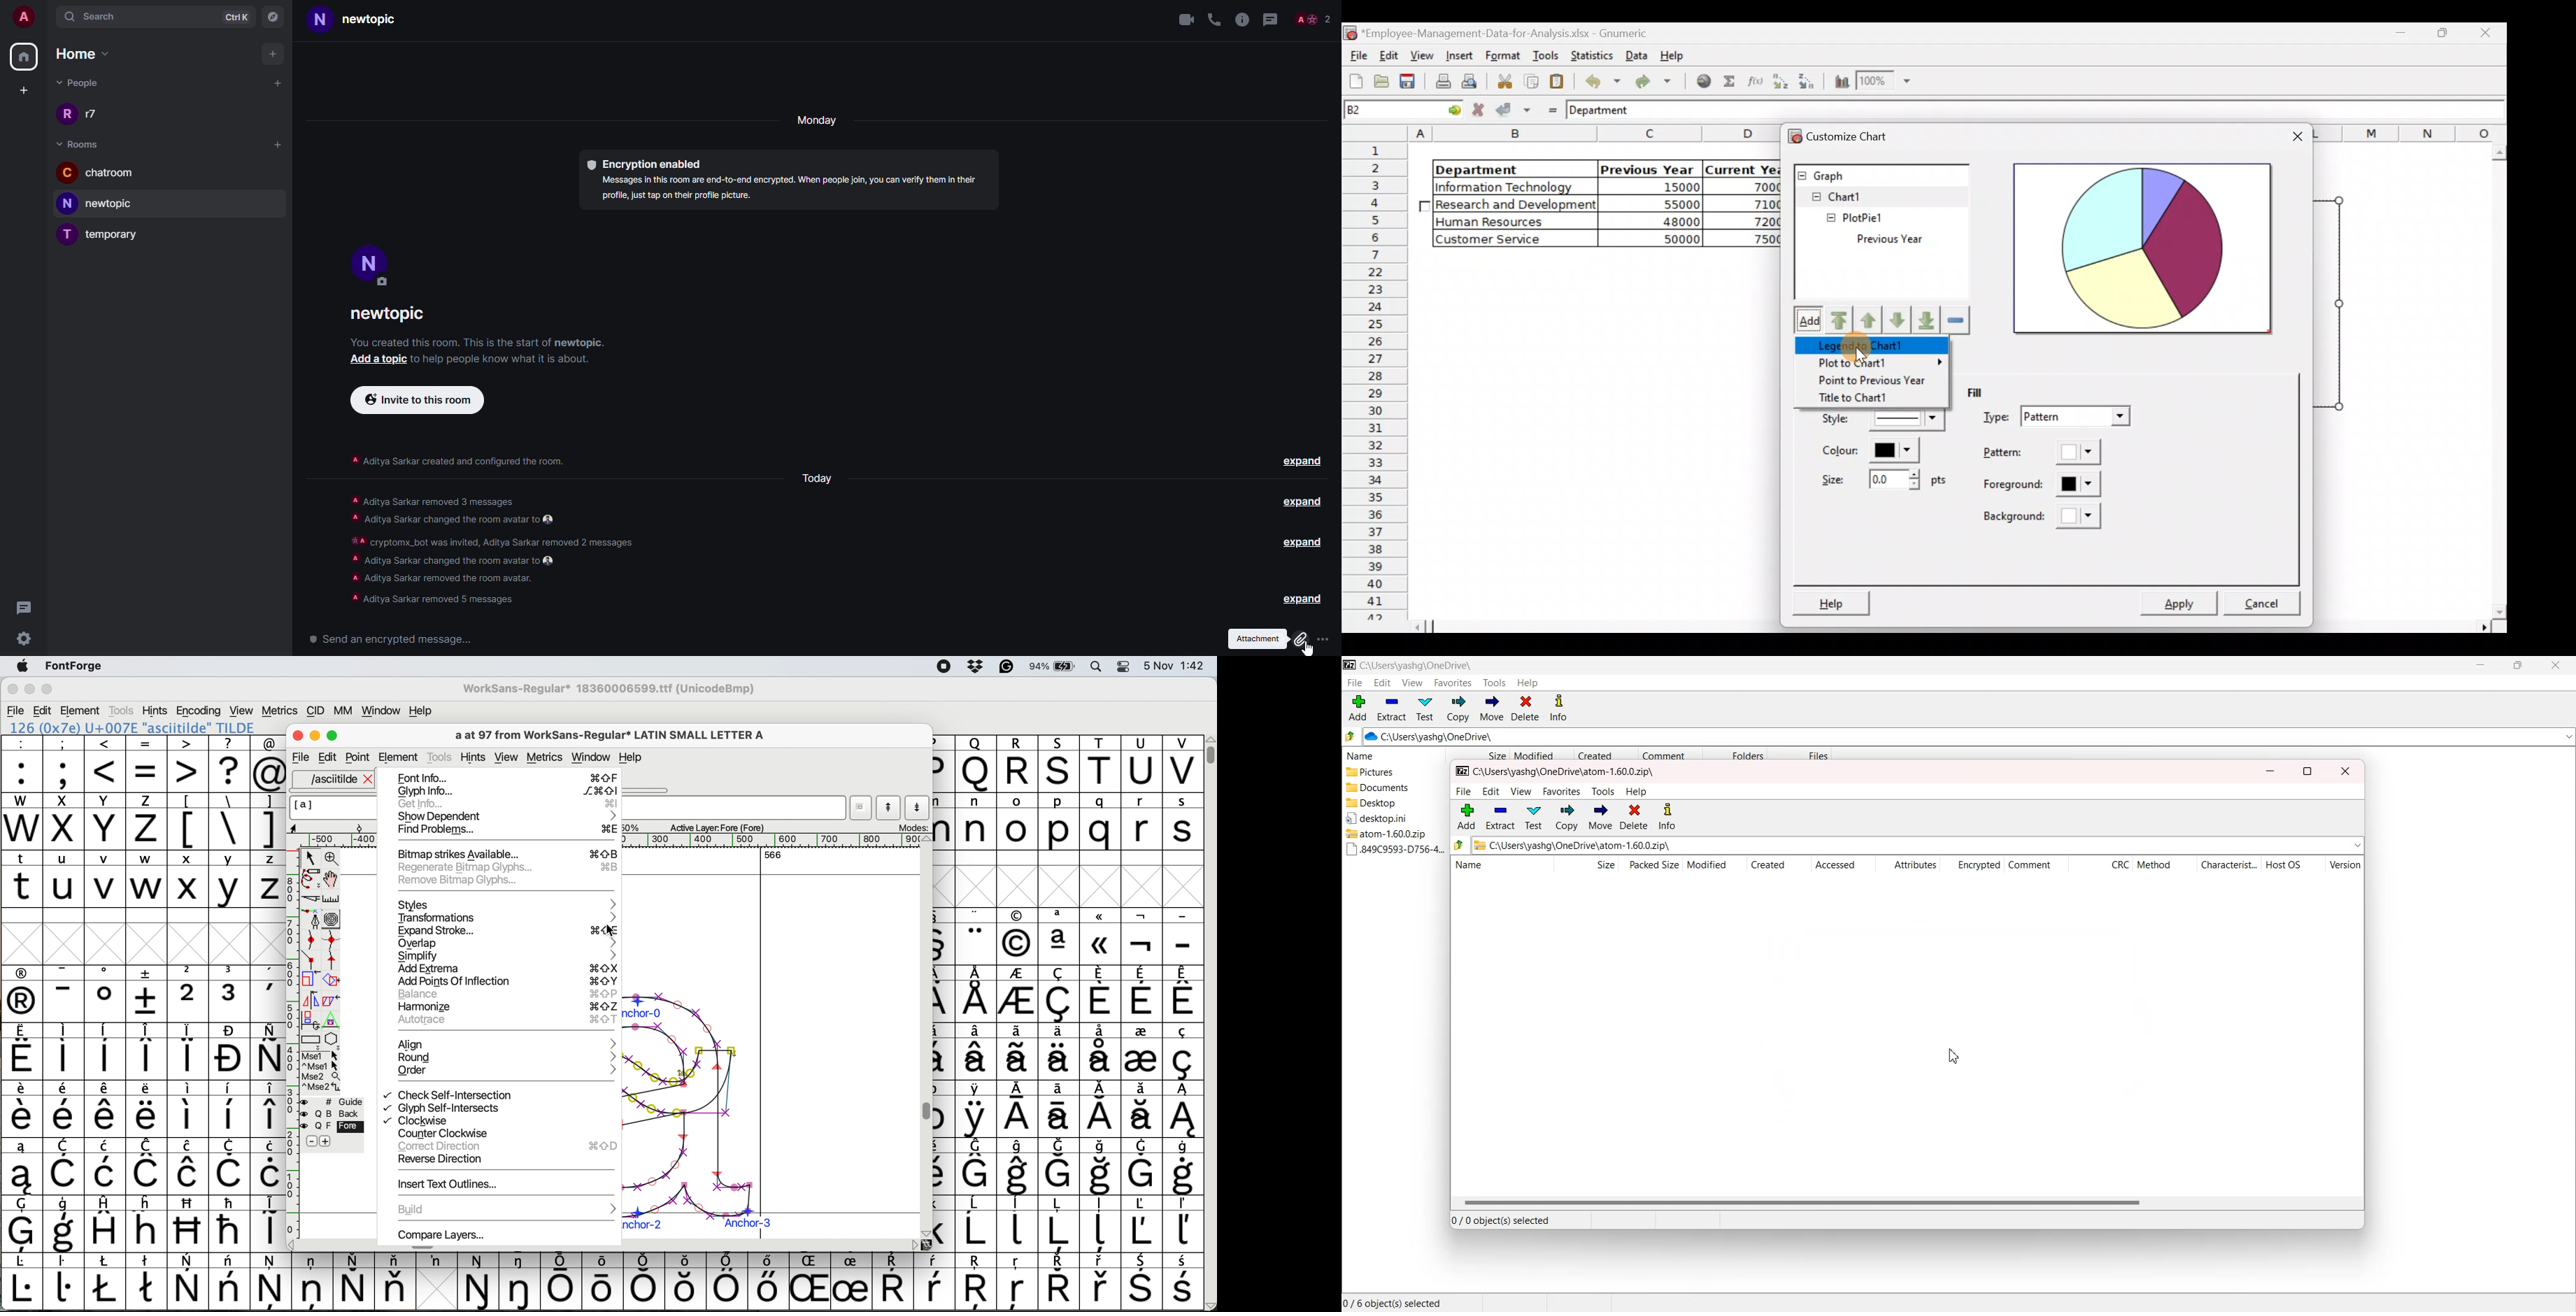  What do you see at coordinates (1101, 1282) in the screenshot?
I see `symbol` at bounding box center [1101, 1282].